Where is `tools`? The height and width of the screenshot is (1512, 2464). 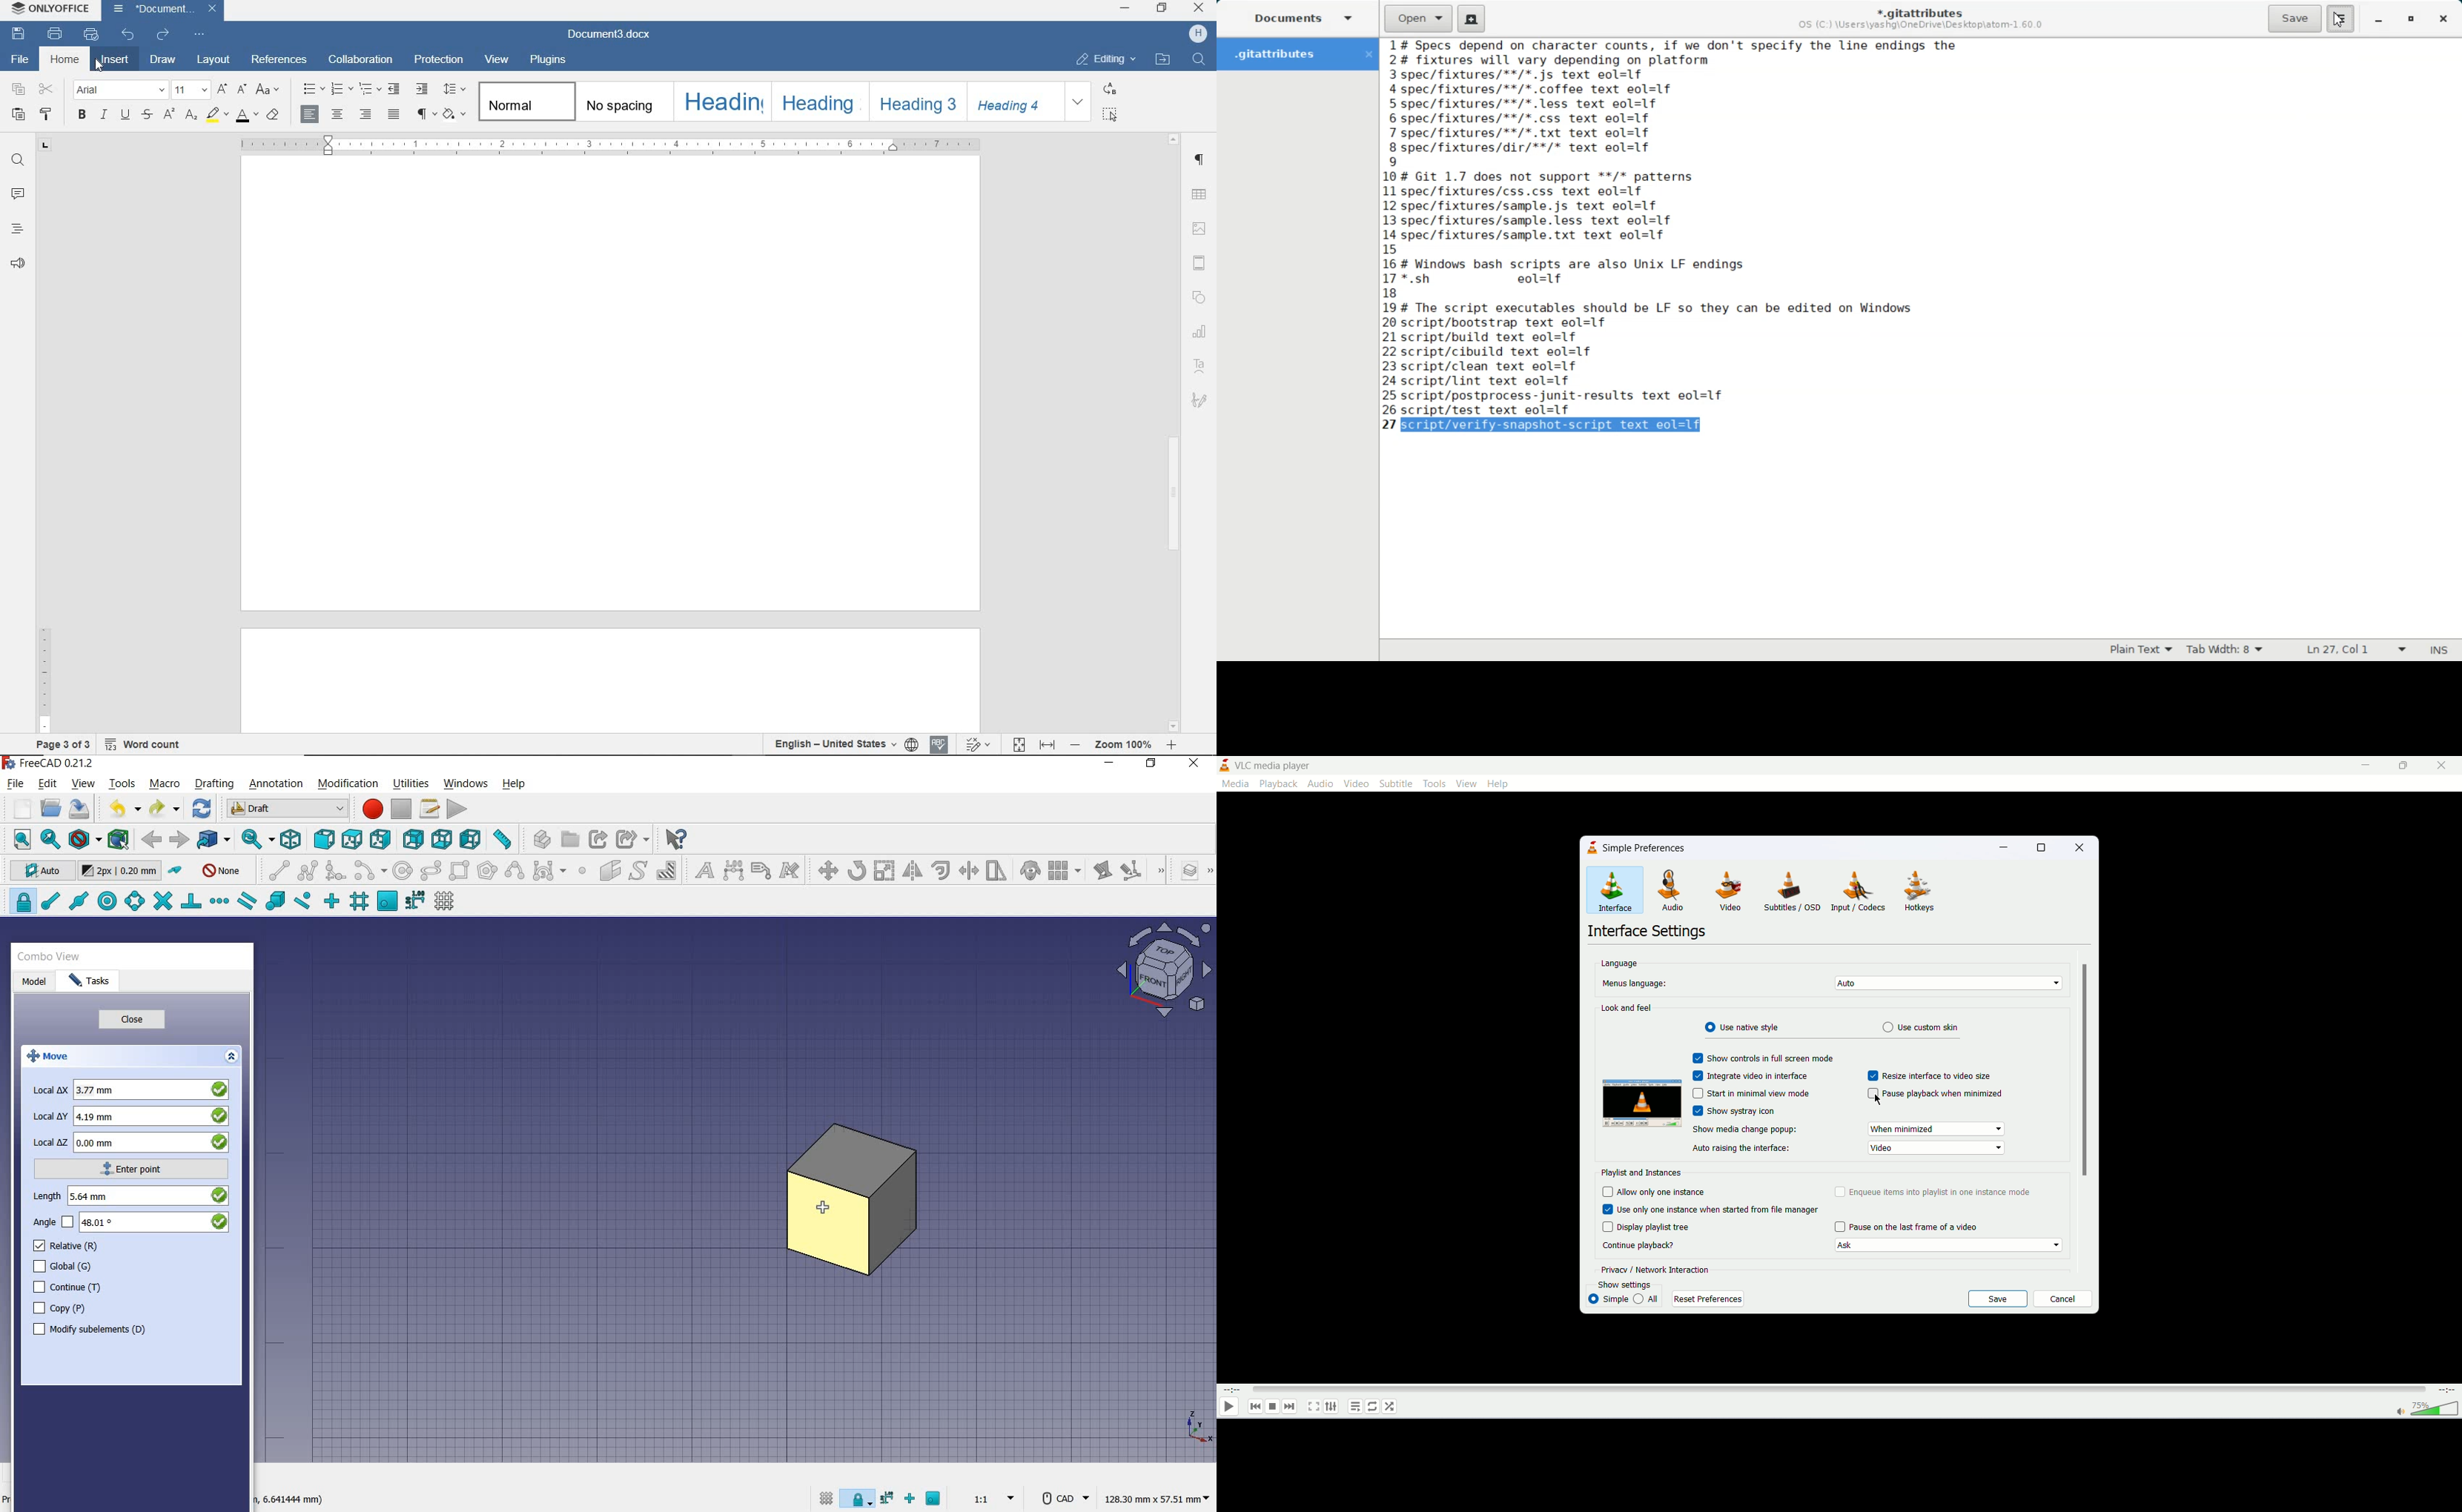
tools is located at coordinates (124, 785).